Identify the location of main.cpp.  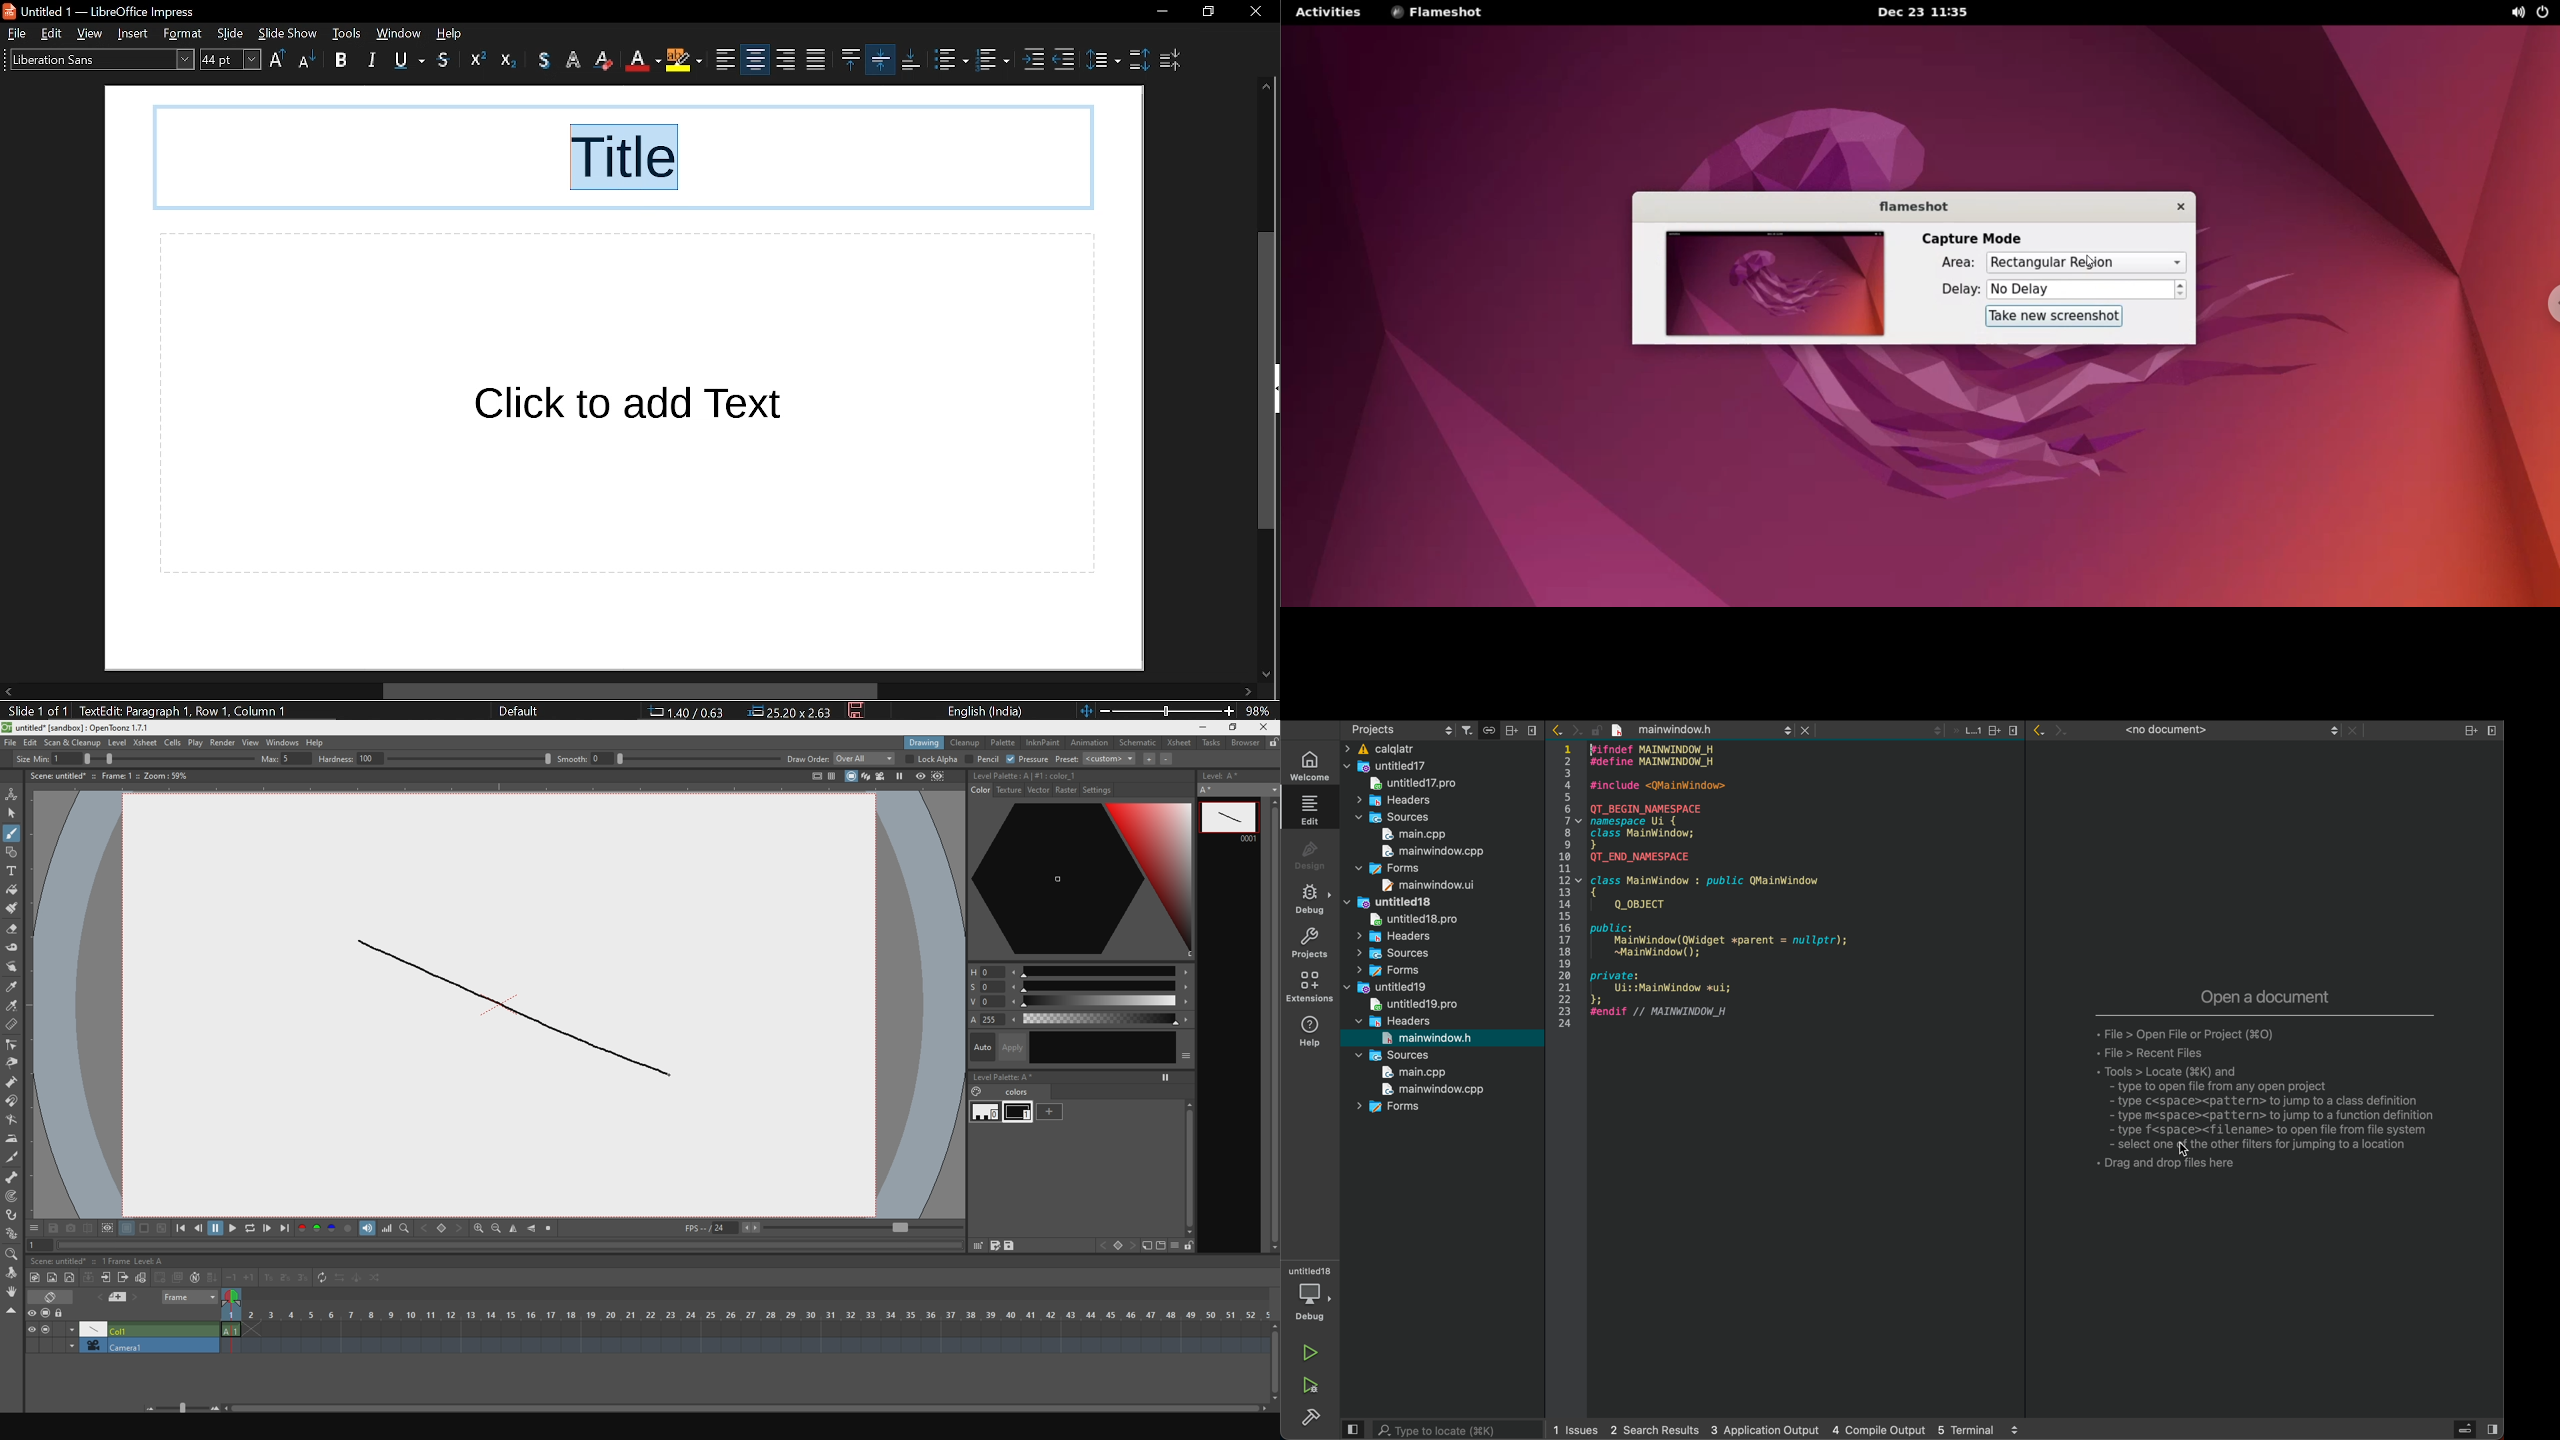
(1411, 1072).